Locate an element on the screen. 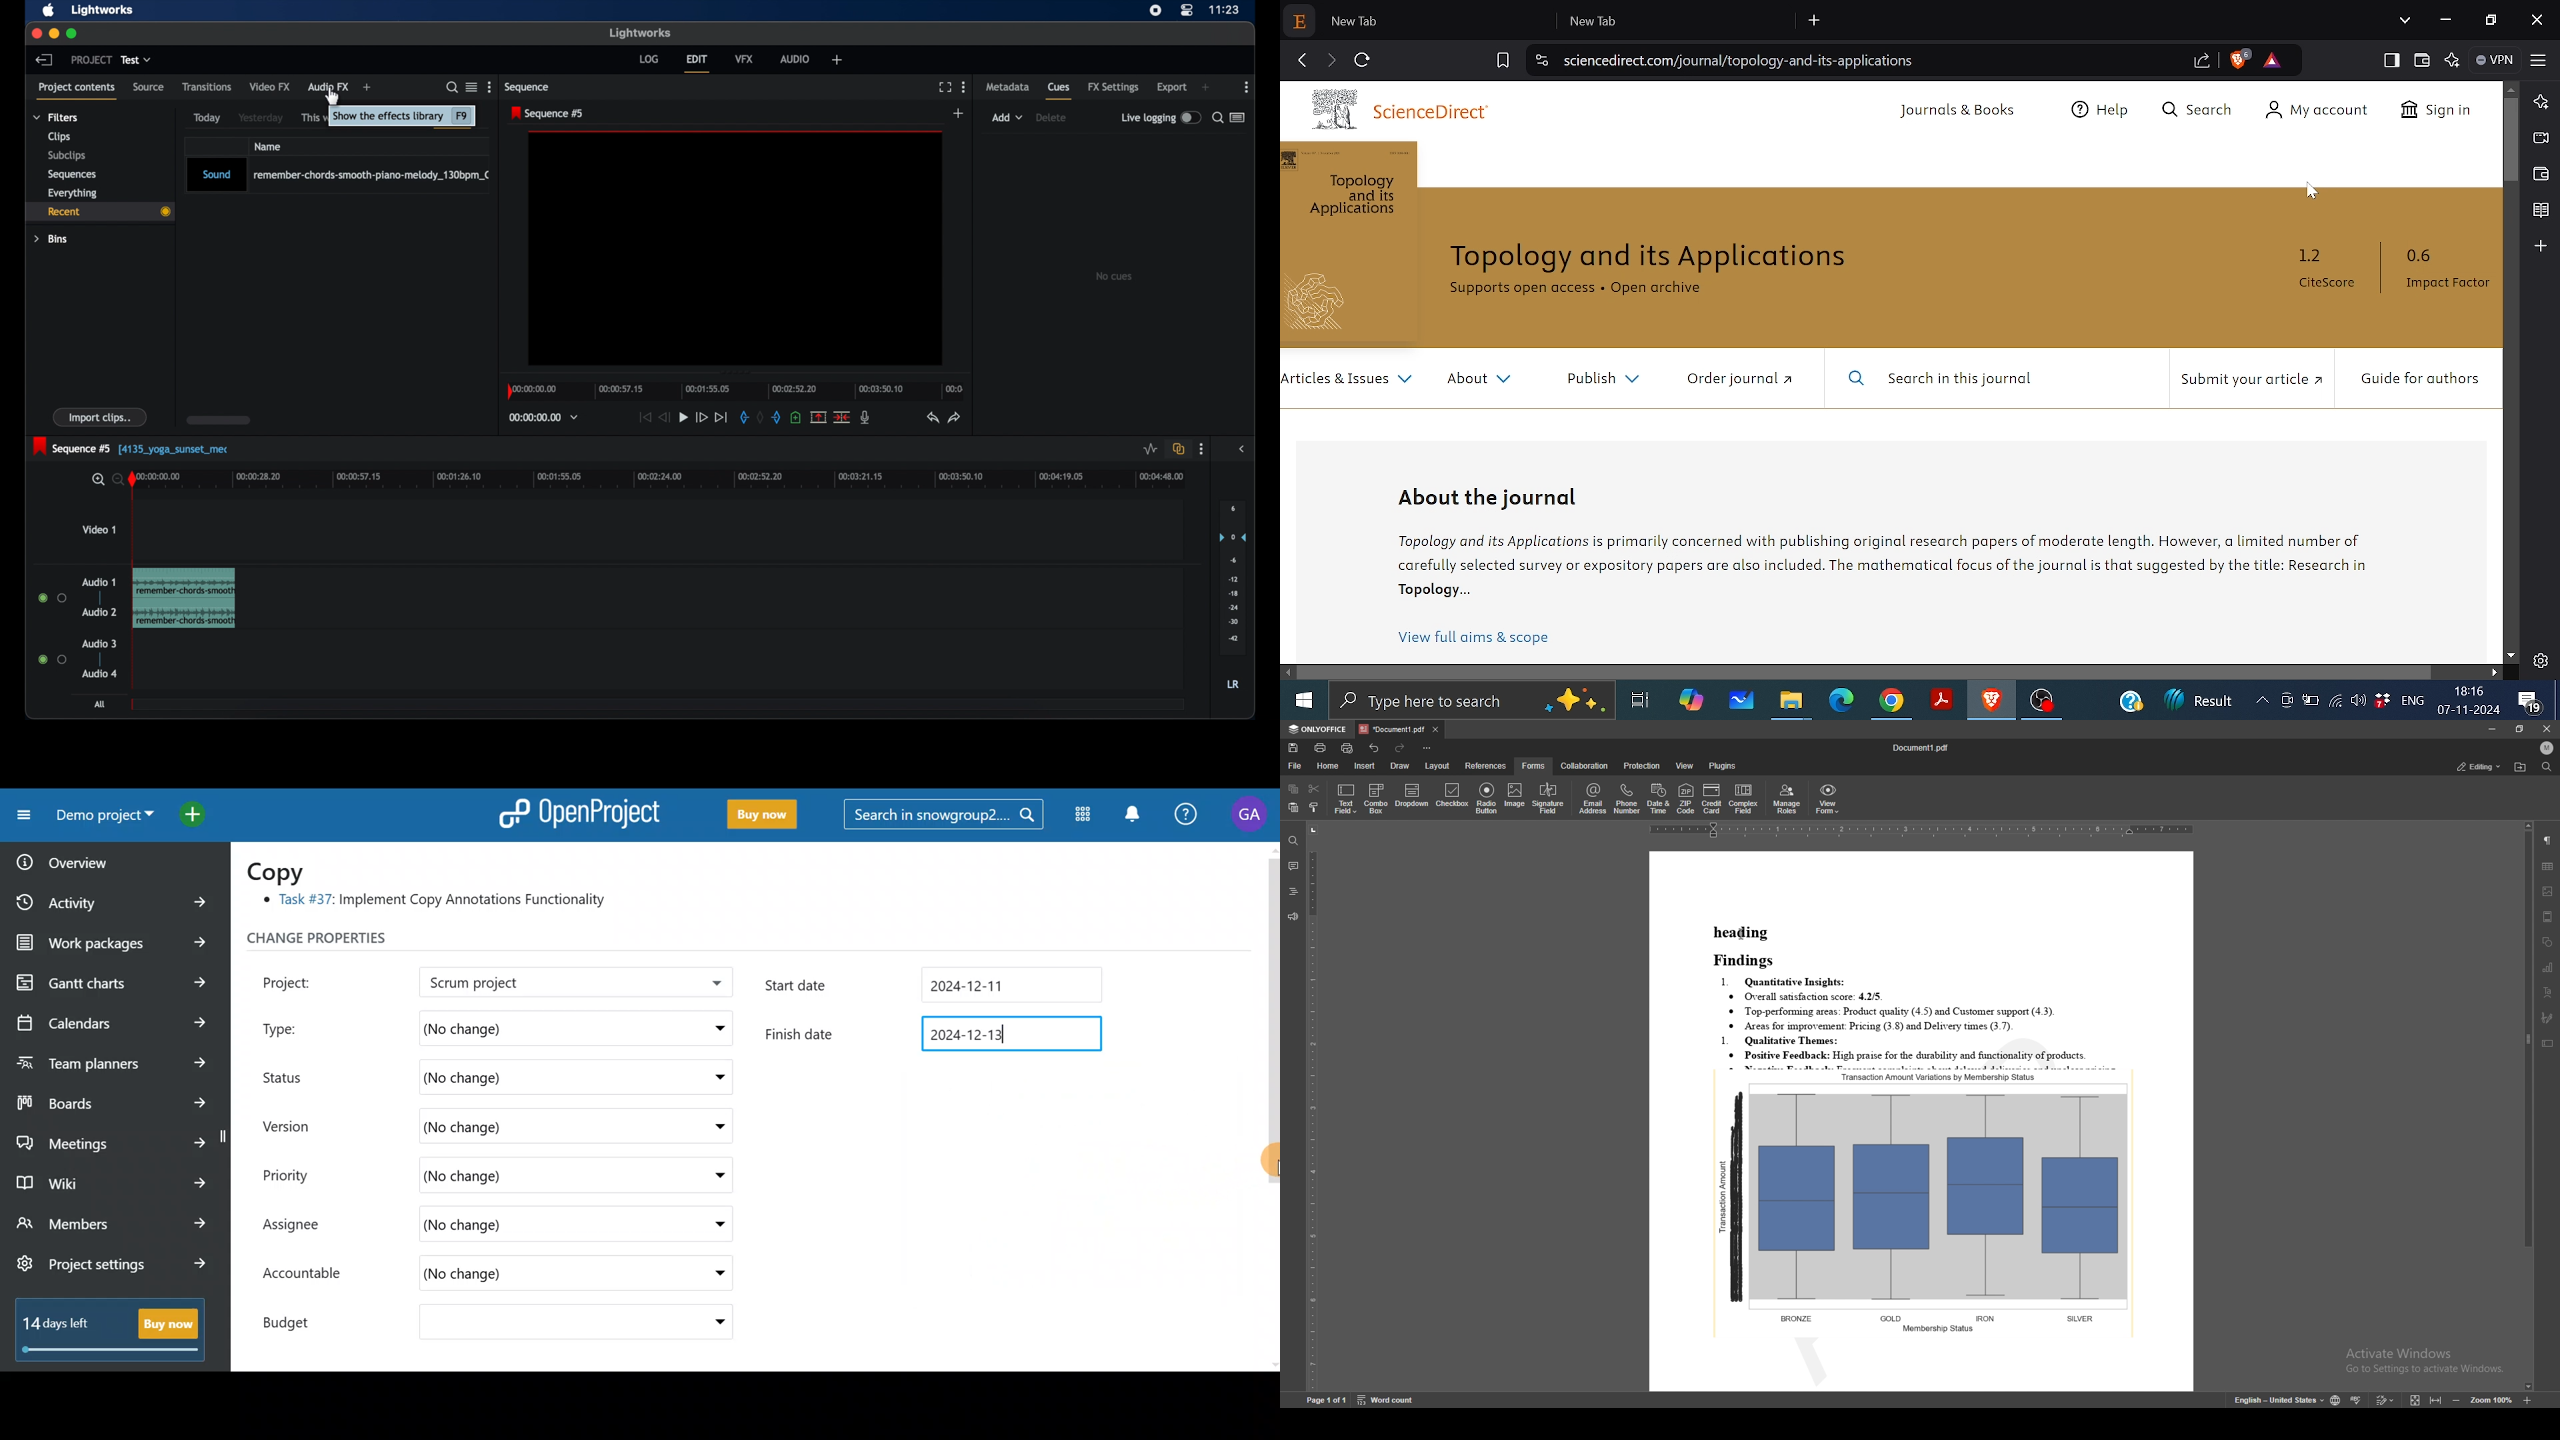 The image size is (2576, 1456). Search in snowgroup?....  is located at coordinates (947, 815).